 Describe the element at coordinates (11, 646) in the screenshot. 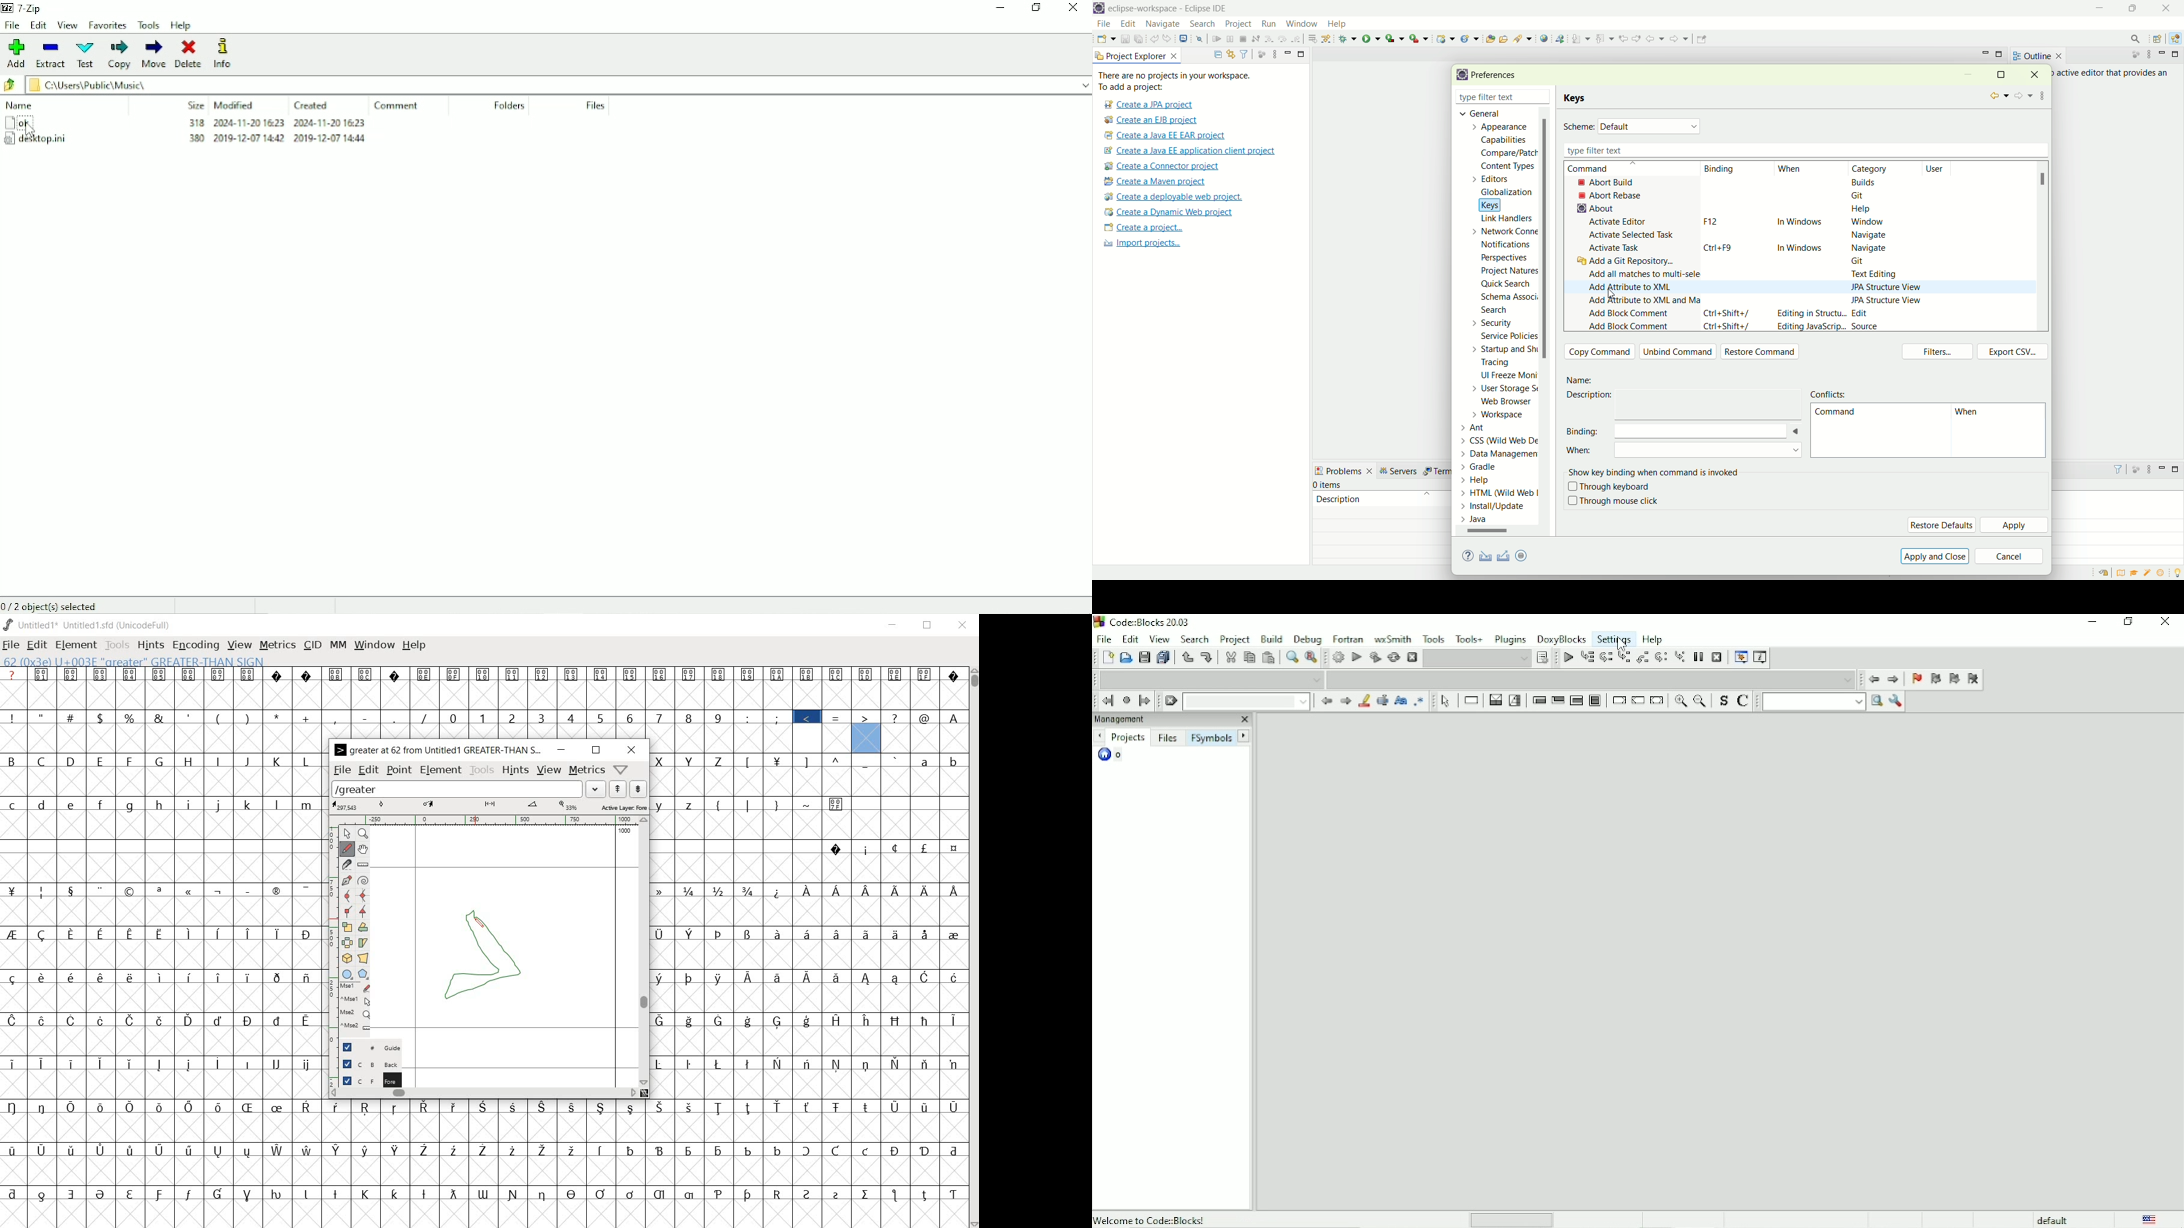

I see `file` at that location.